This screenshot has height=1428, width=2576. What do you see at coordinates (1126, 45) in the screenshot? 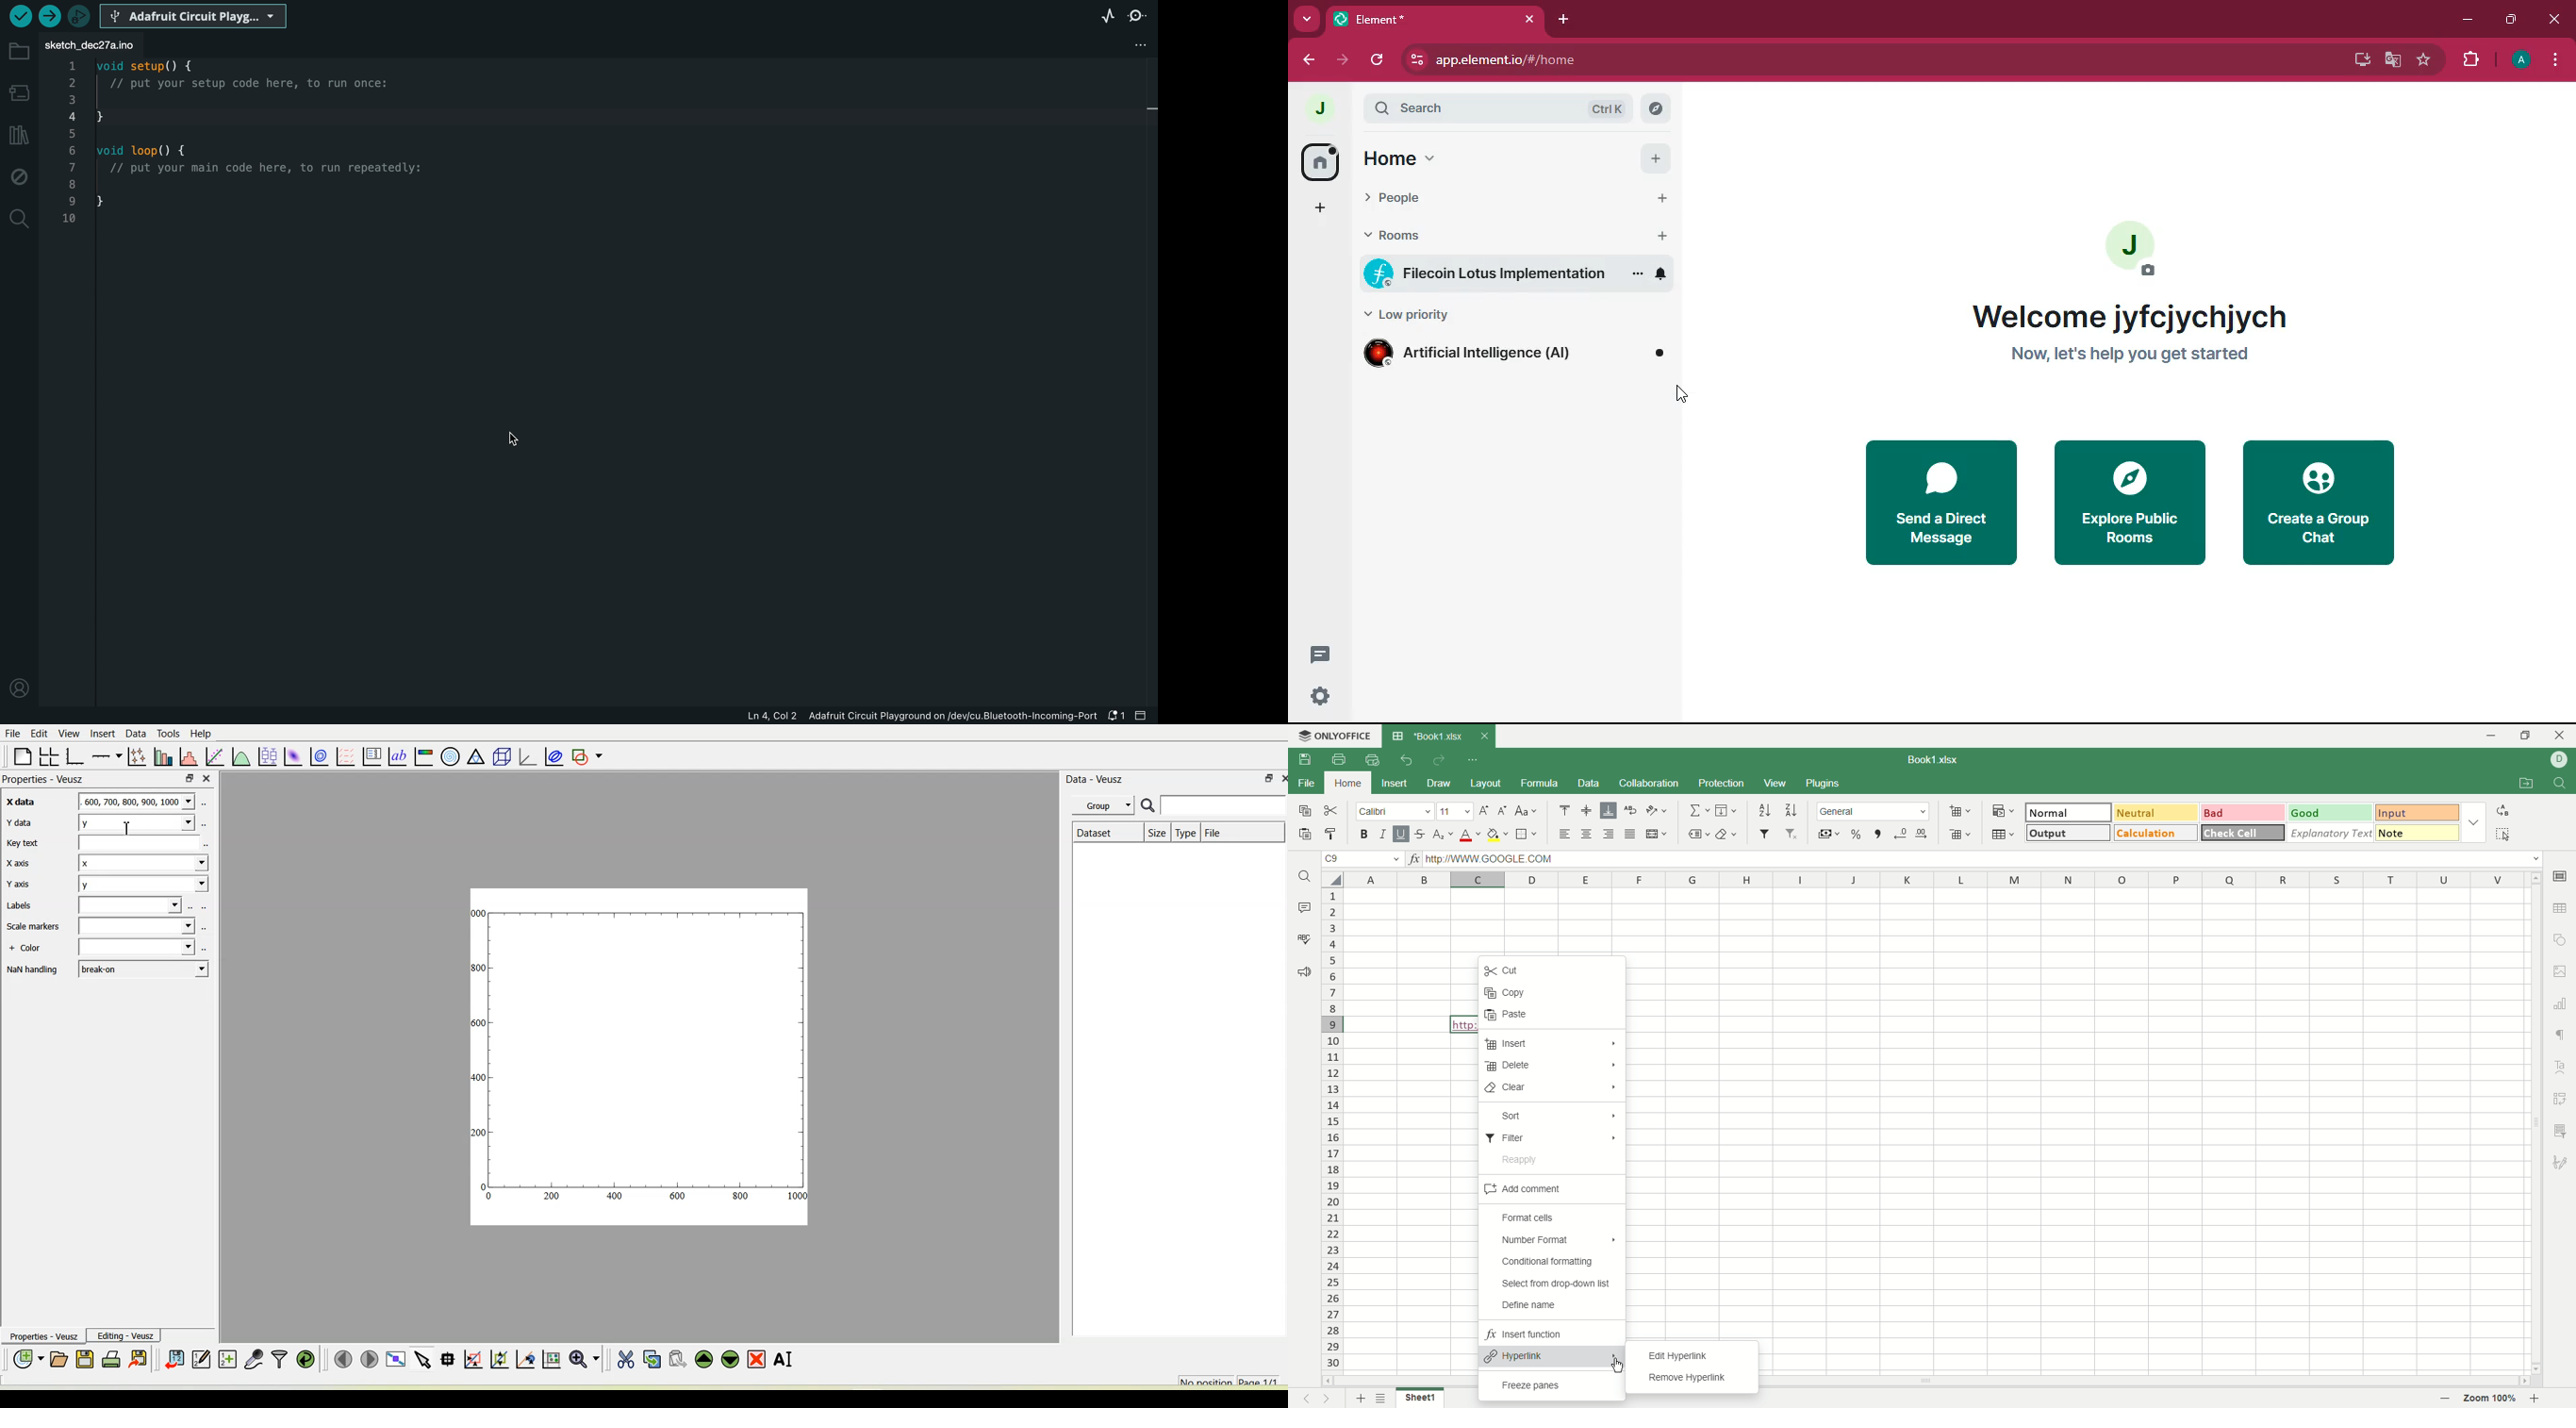
I see `file setting` at bounding box center [1126, 45].